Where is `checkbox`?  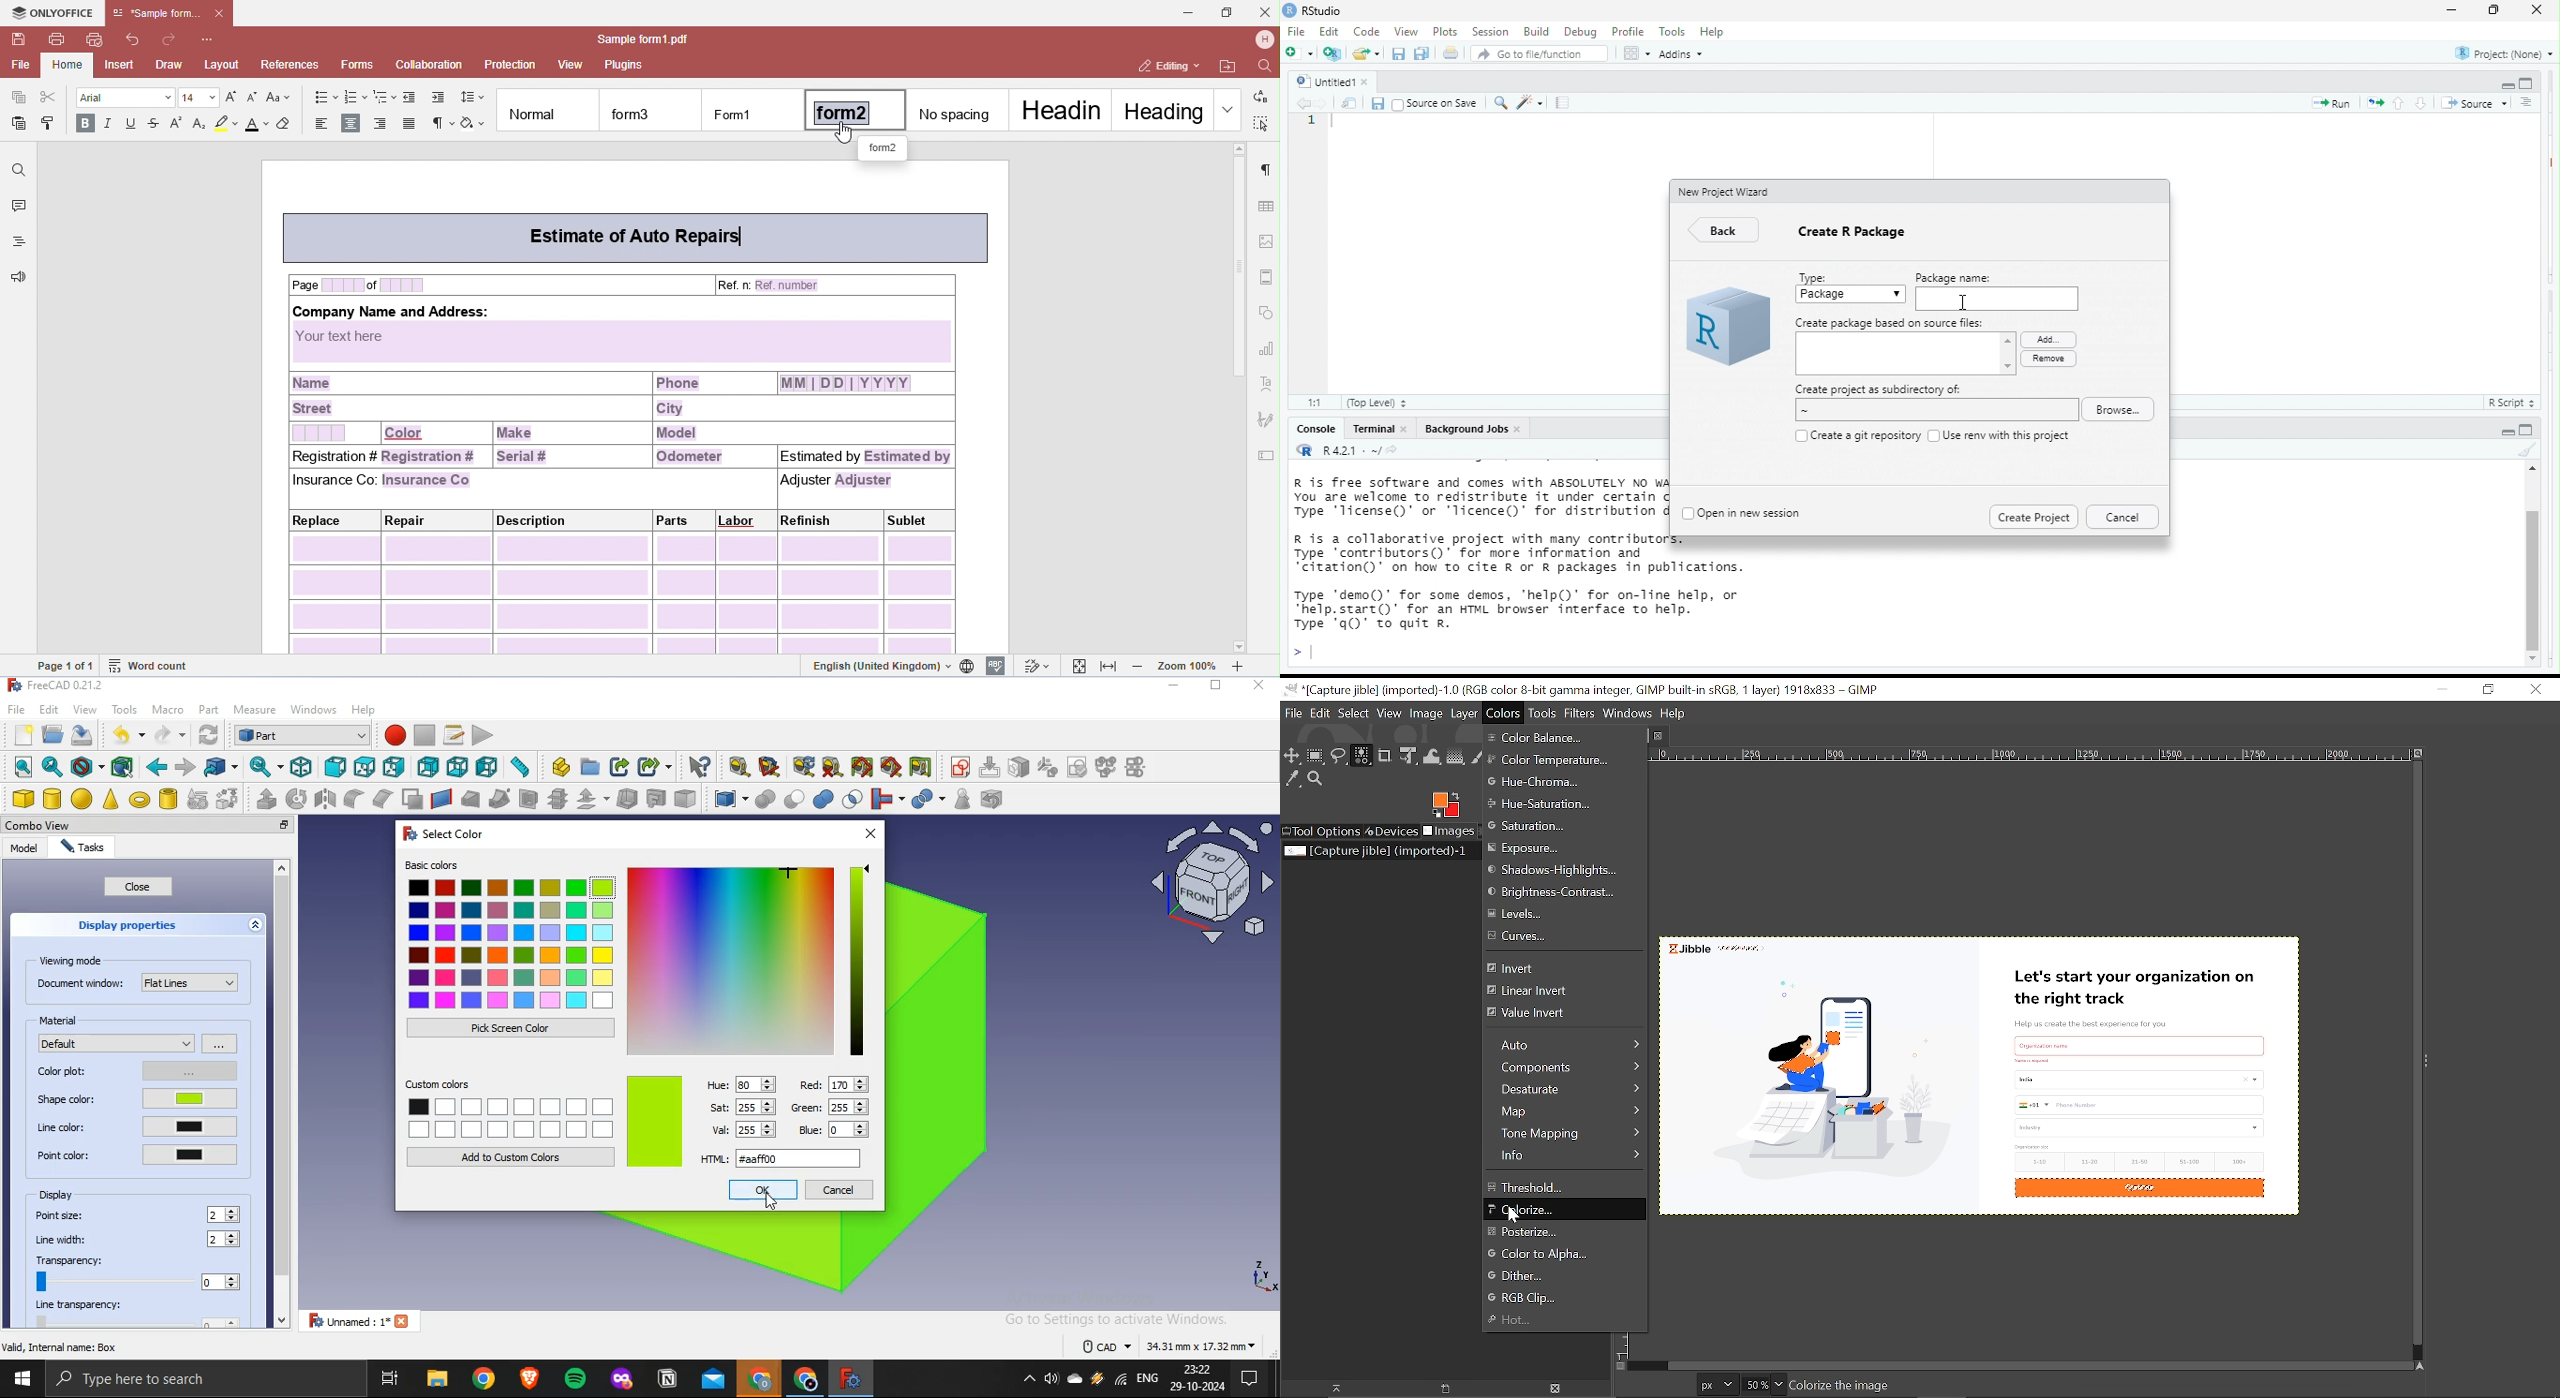
checkbox is located at coordinates (1798, 436).